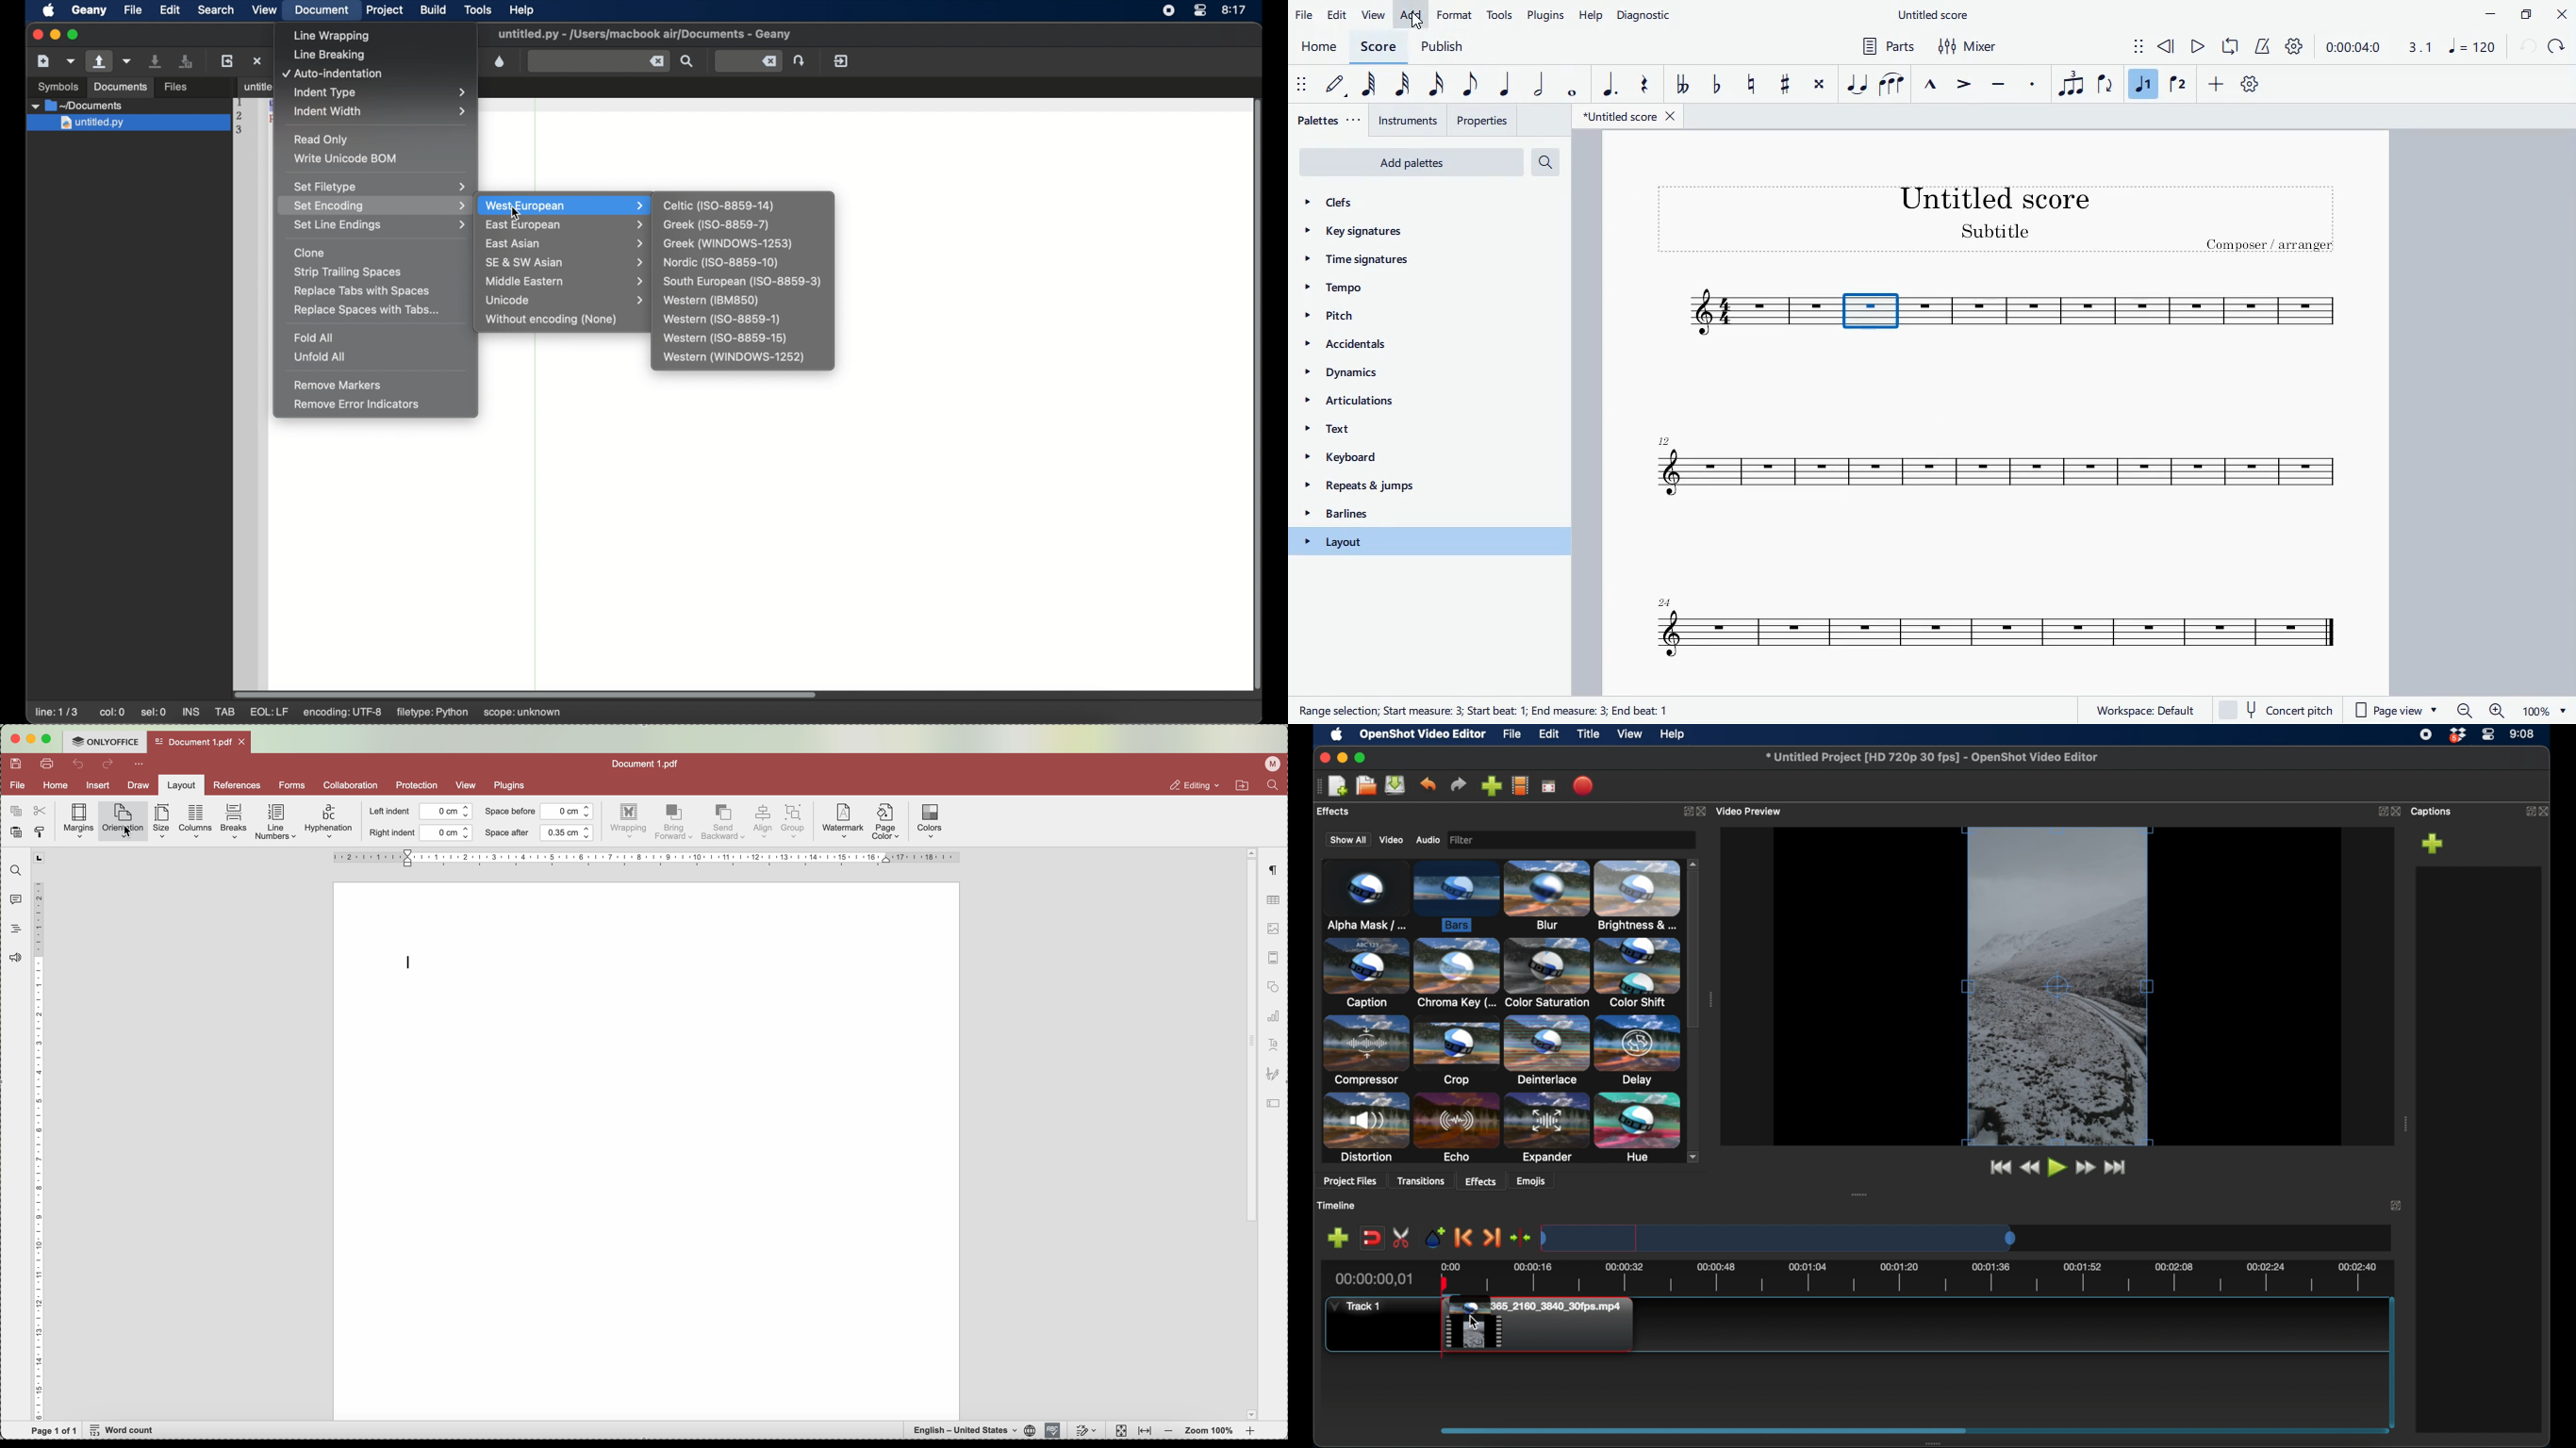 The height and width of the screenshot is (1456, 2576). What do you see at coordinates (1371, 1238) in the screenshot?
I see `disable snapping` at bounding box center [1371, 1238].